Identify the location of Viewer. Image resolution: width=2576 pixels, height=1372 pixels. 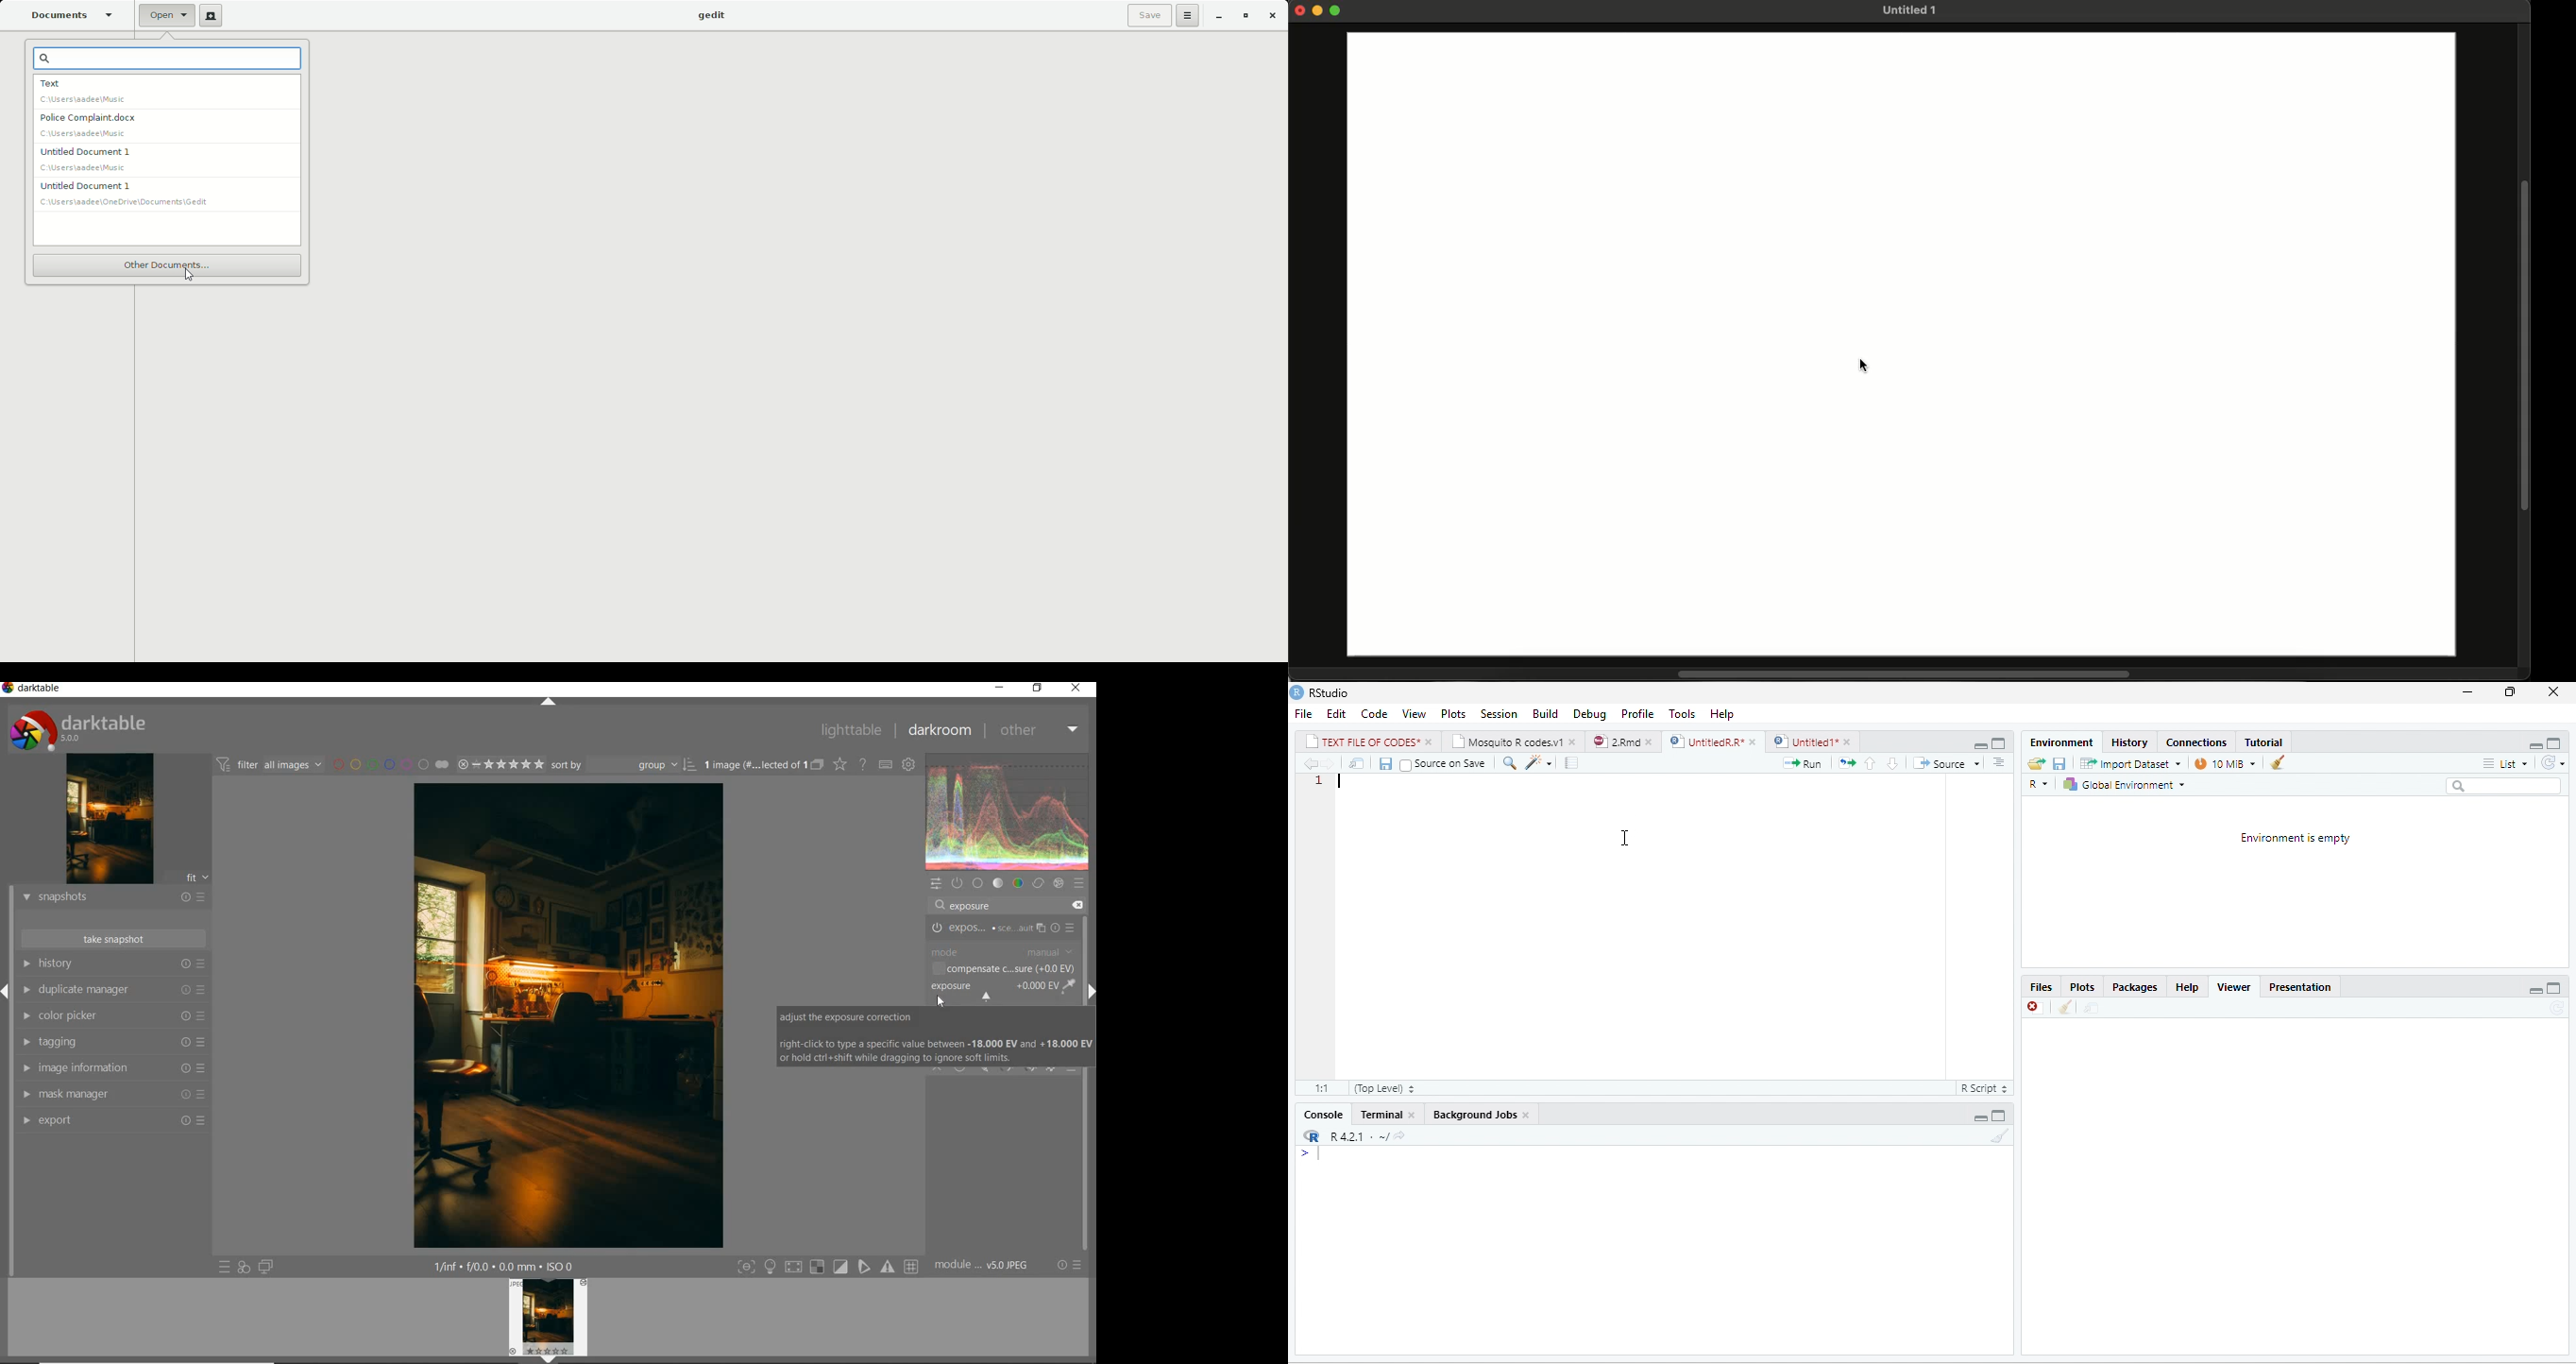
(2239, 987).